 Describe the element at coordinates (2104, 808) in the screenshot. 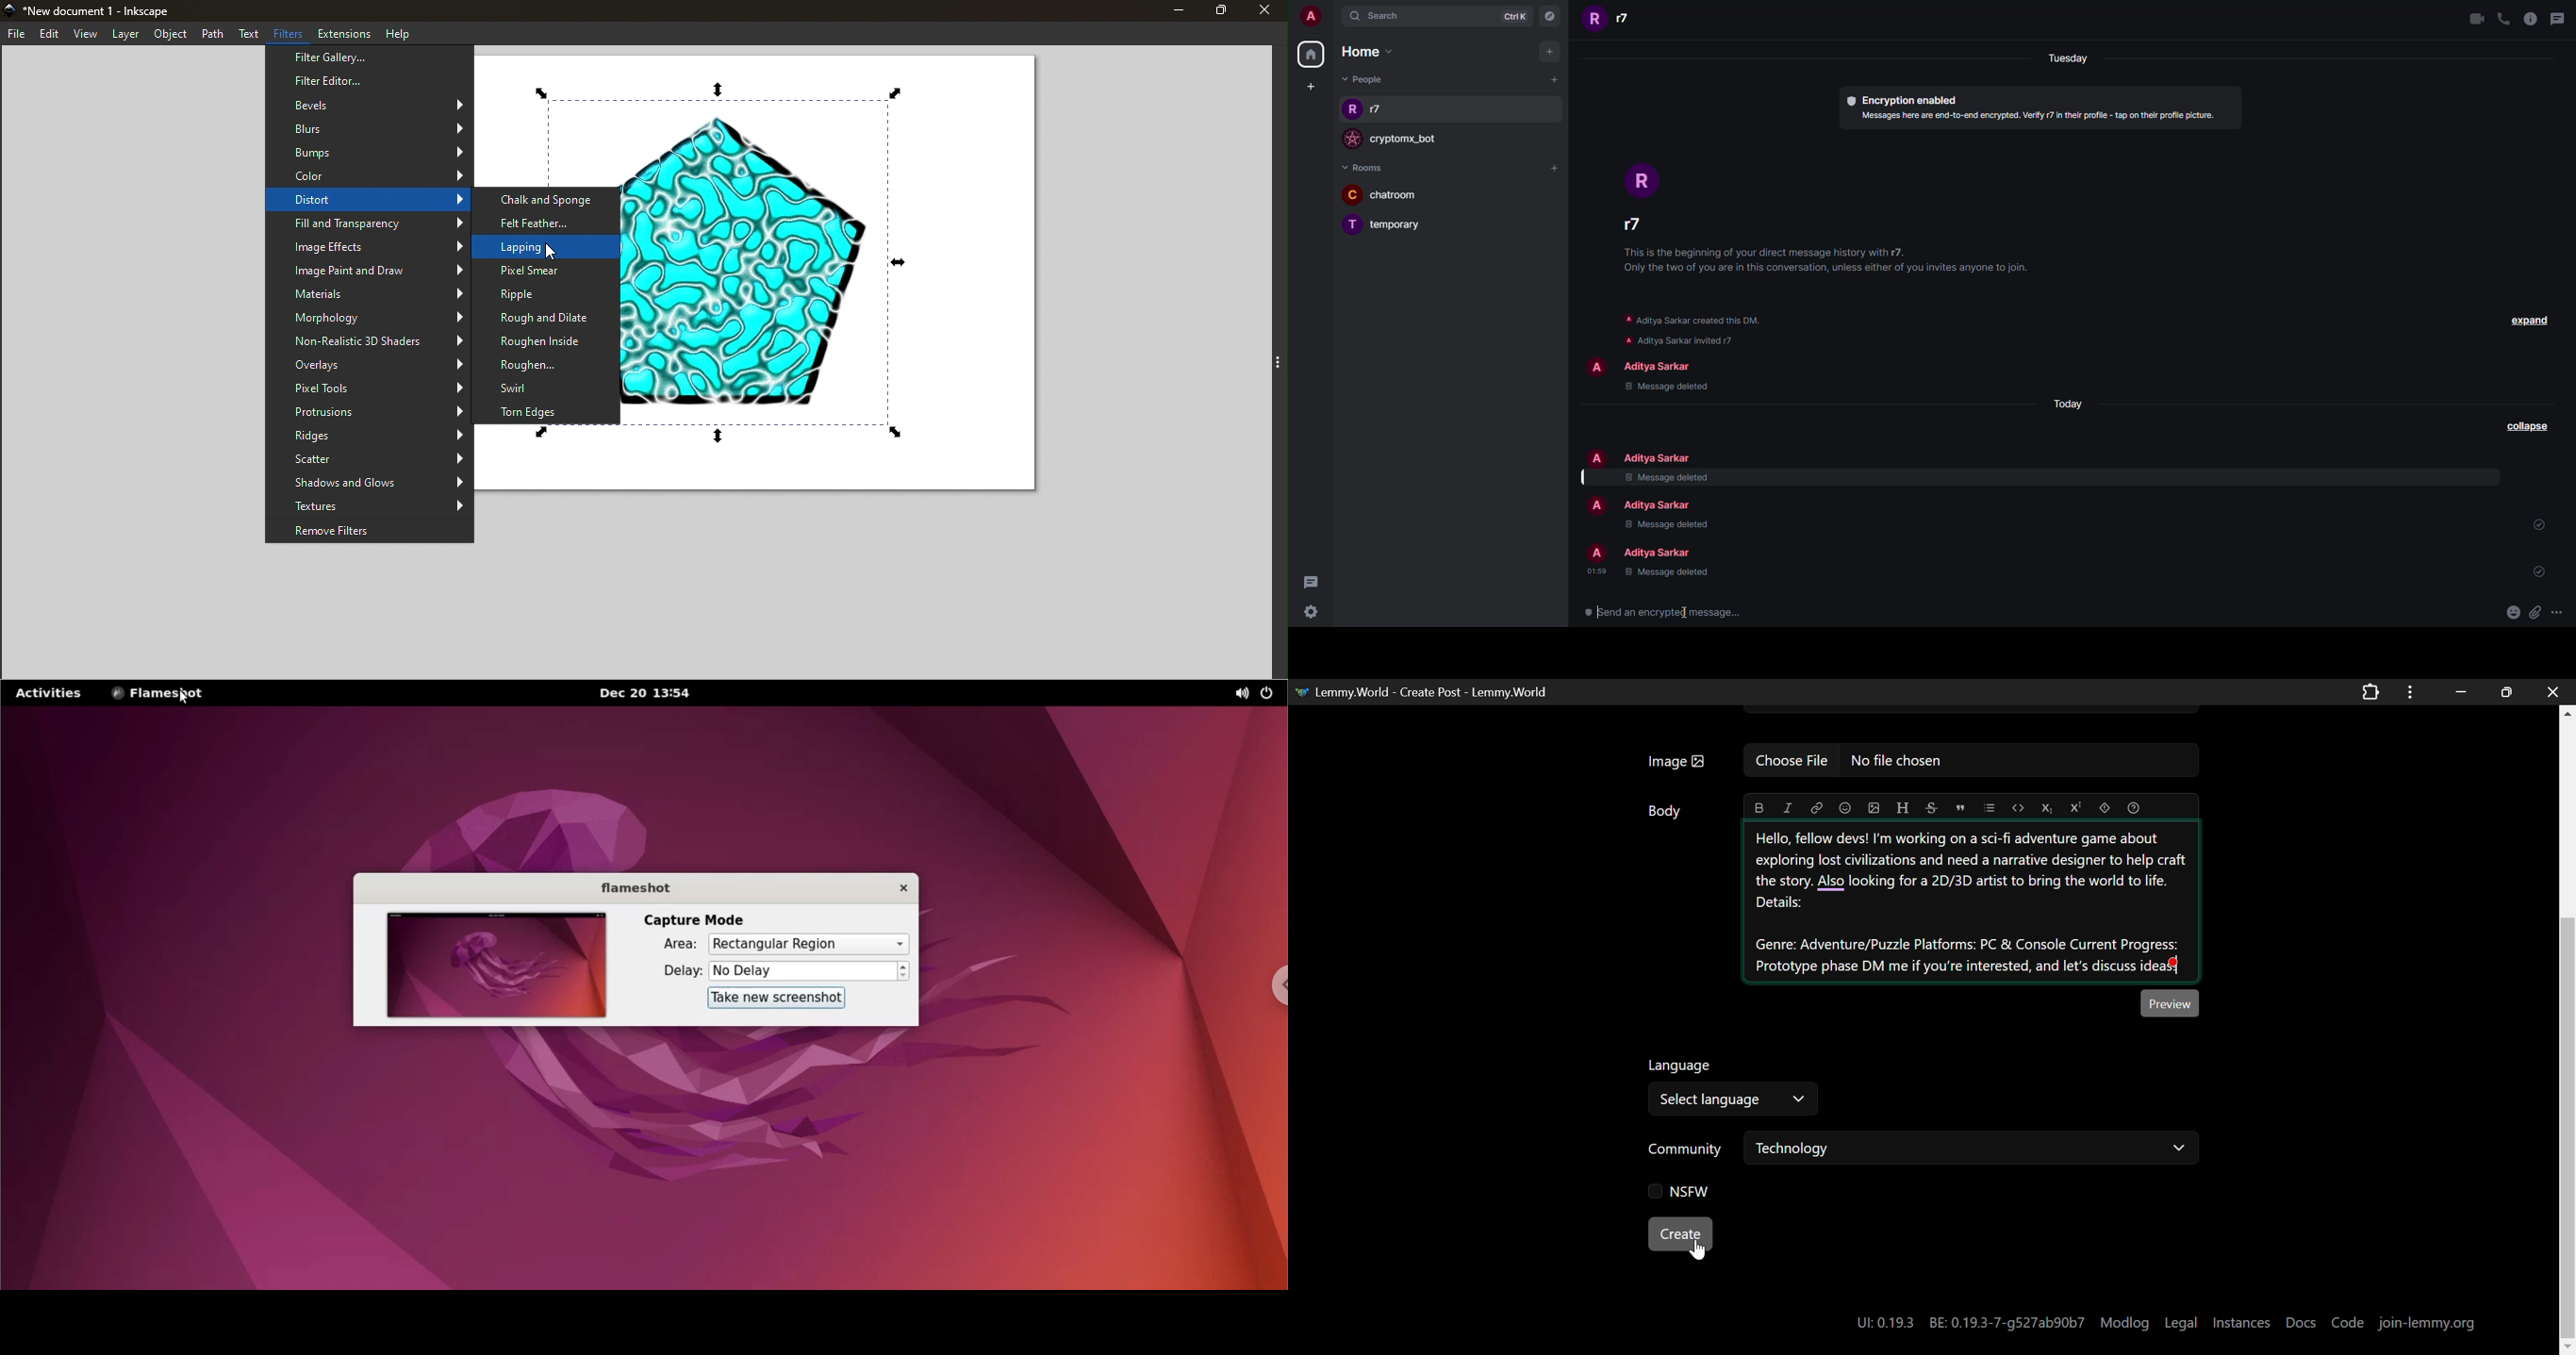

I see `spoiler` at that location.